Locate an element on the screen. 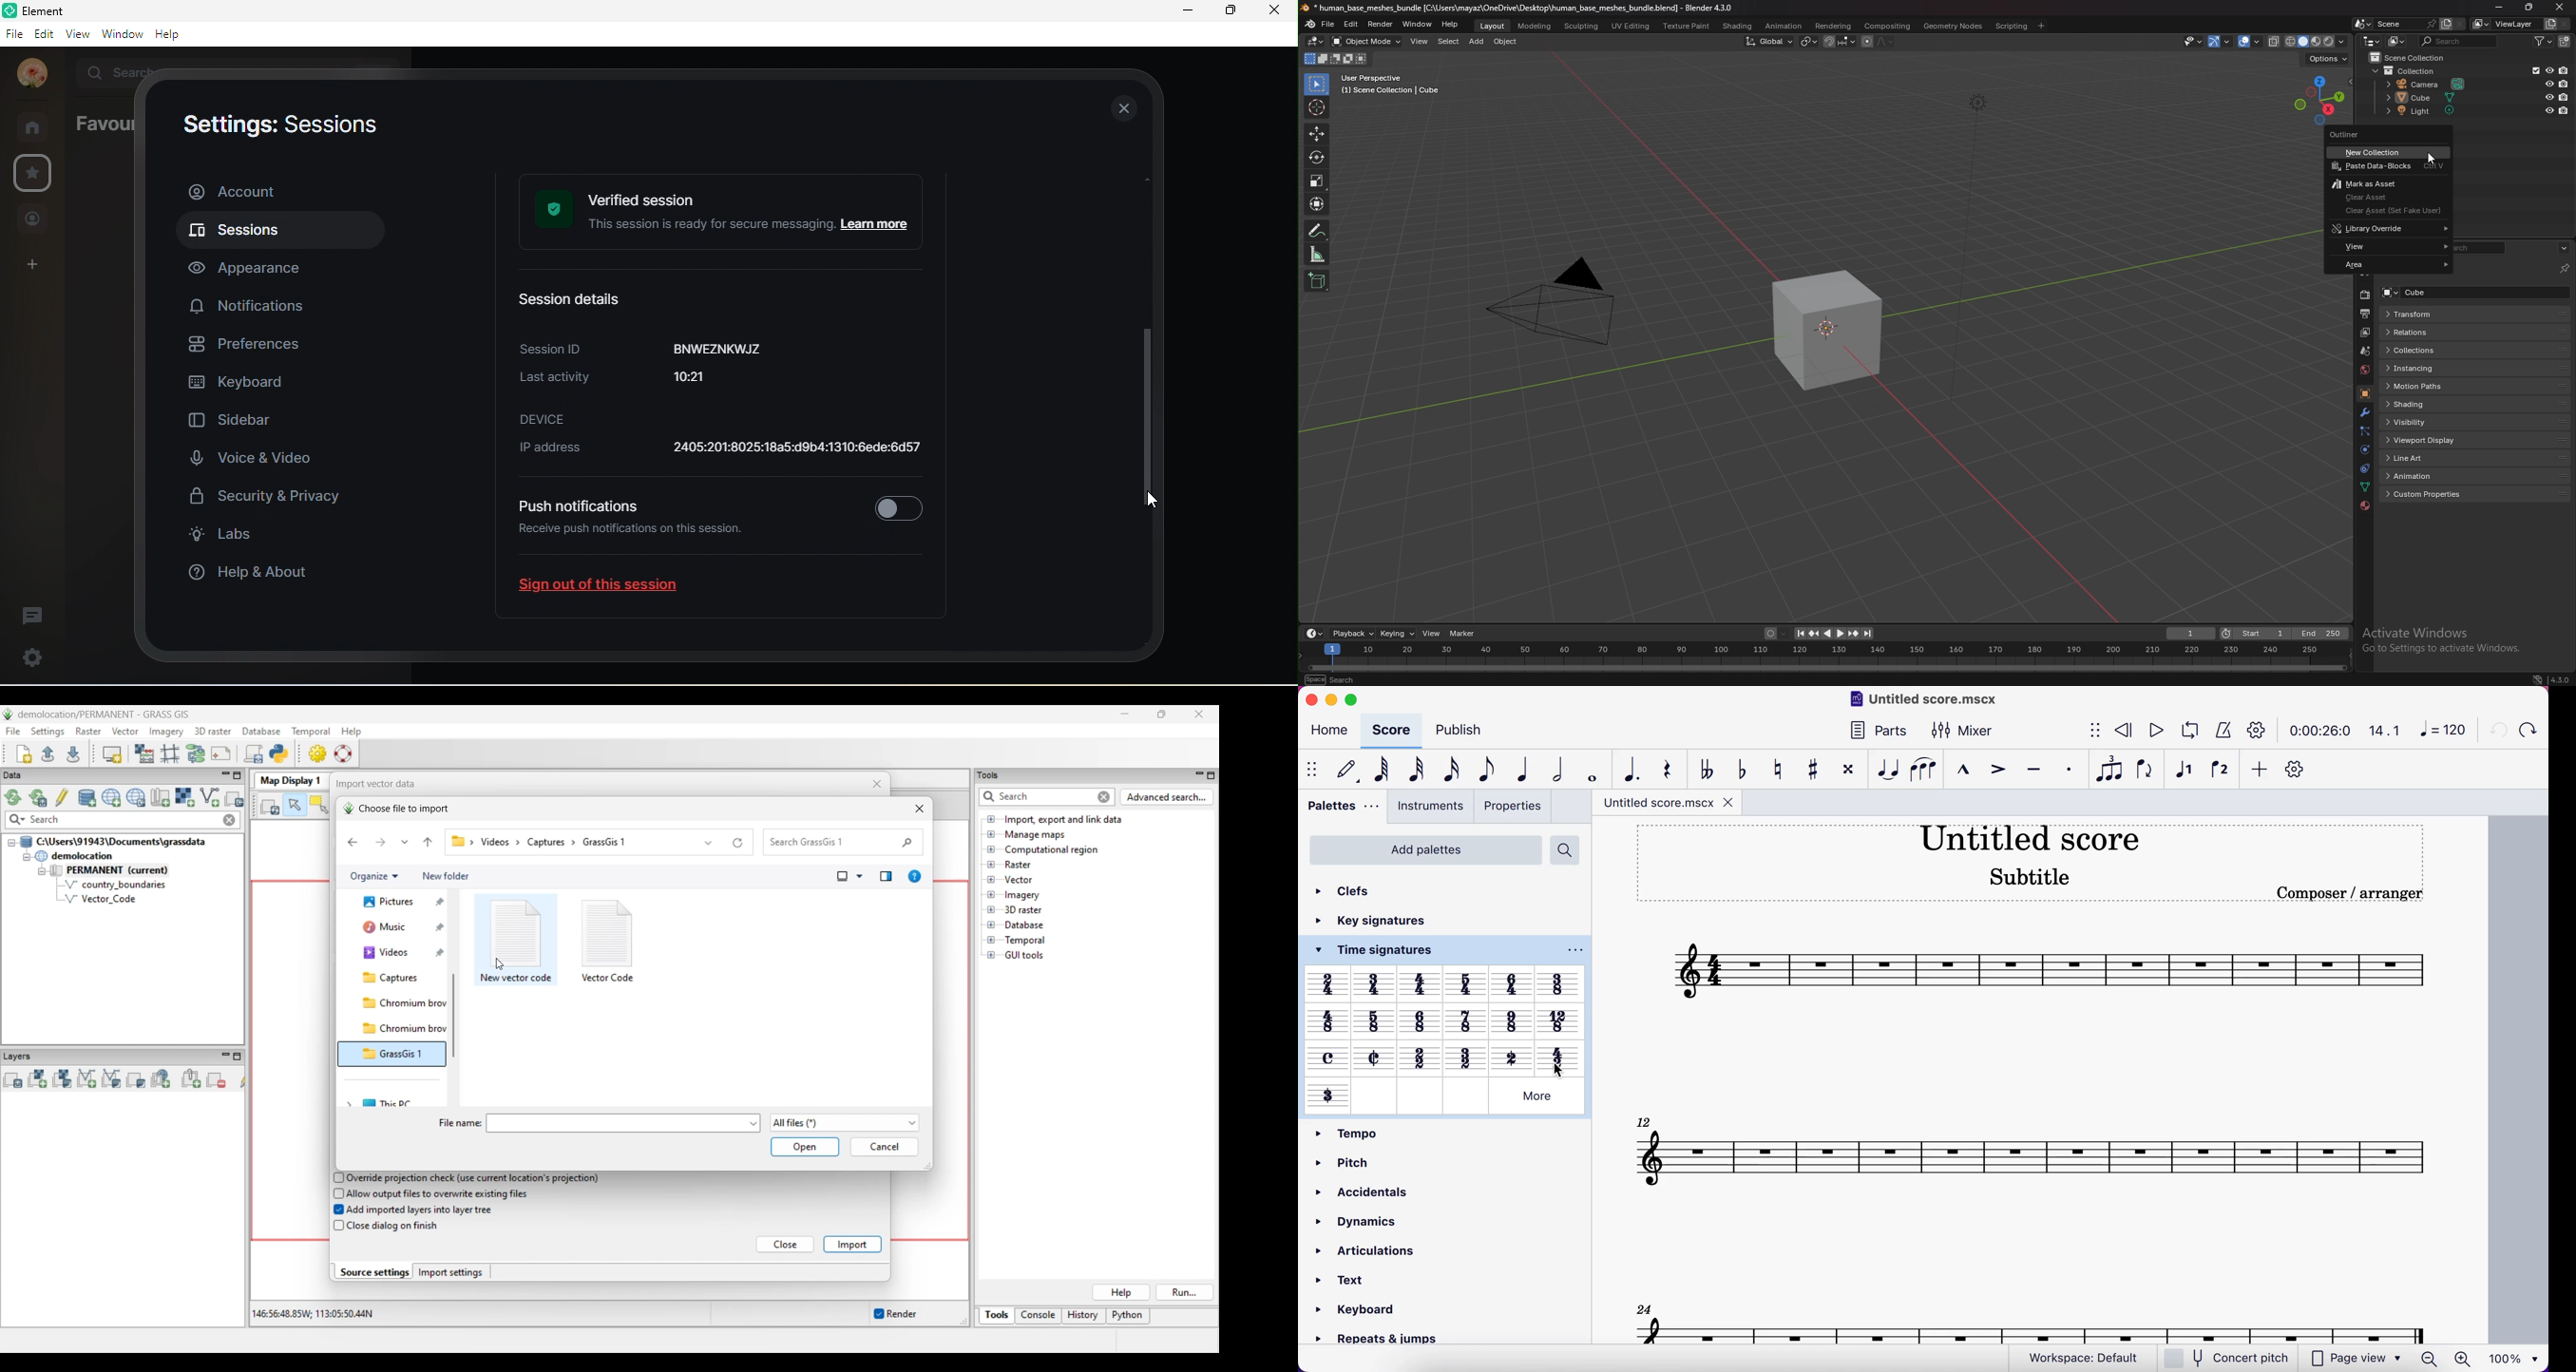 This screenshot has width=2576, height=1372. people is located at coordinates (33, 220).